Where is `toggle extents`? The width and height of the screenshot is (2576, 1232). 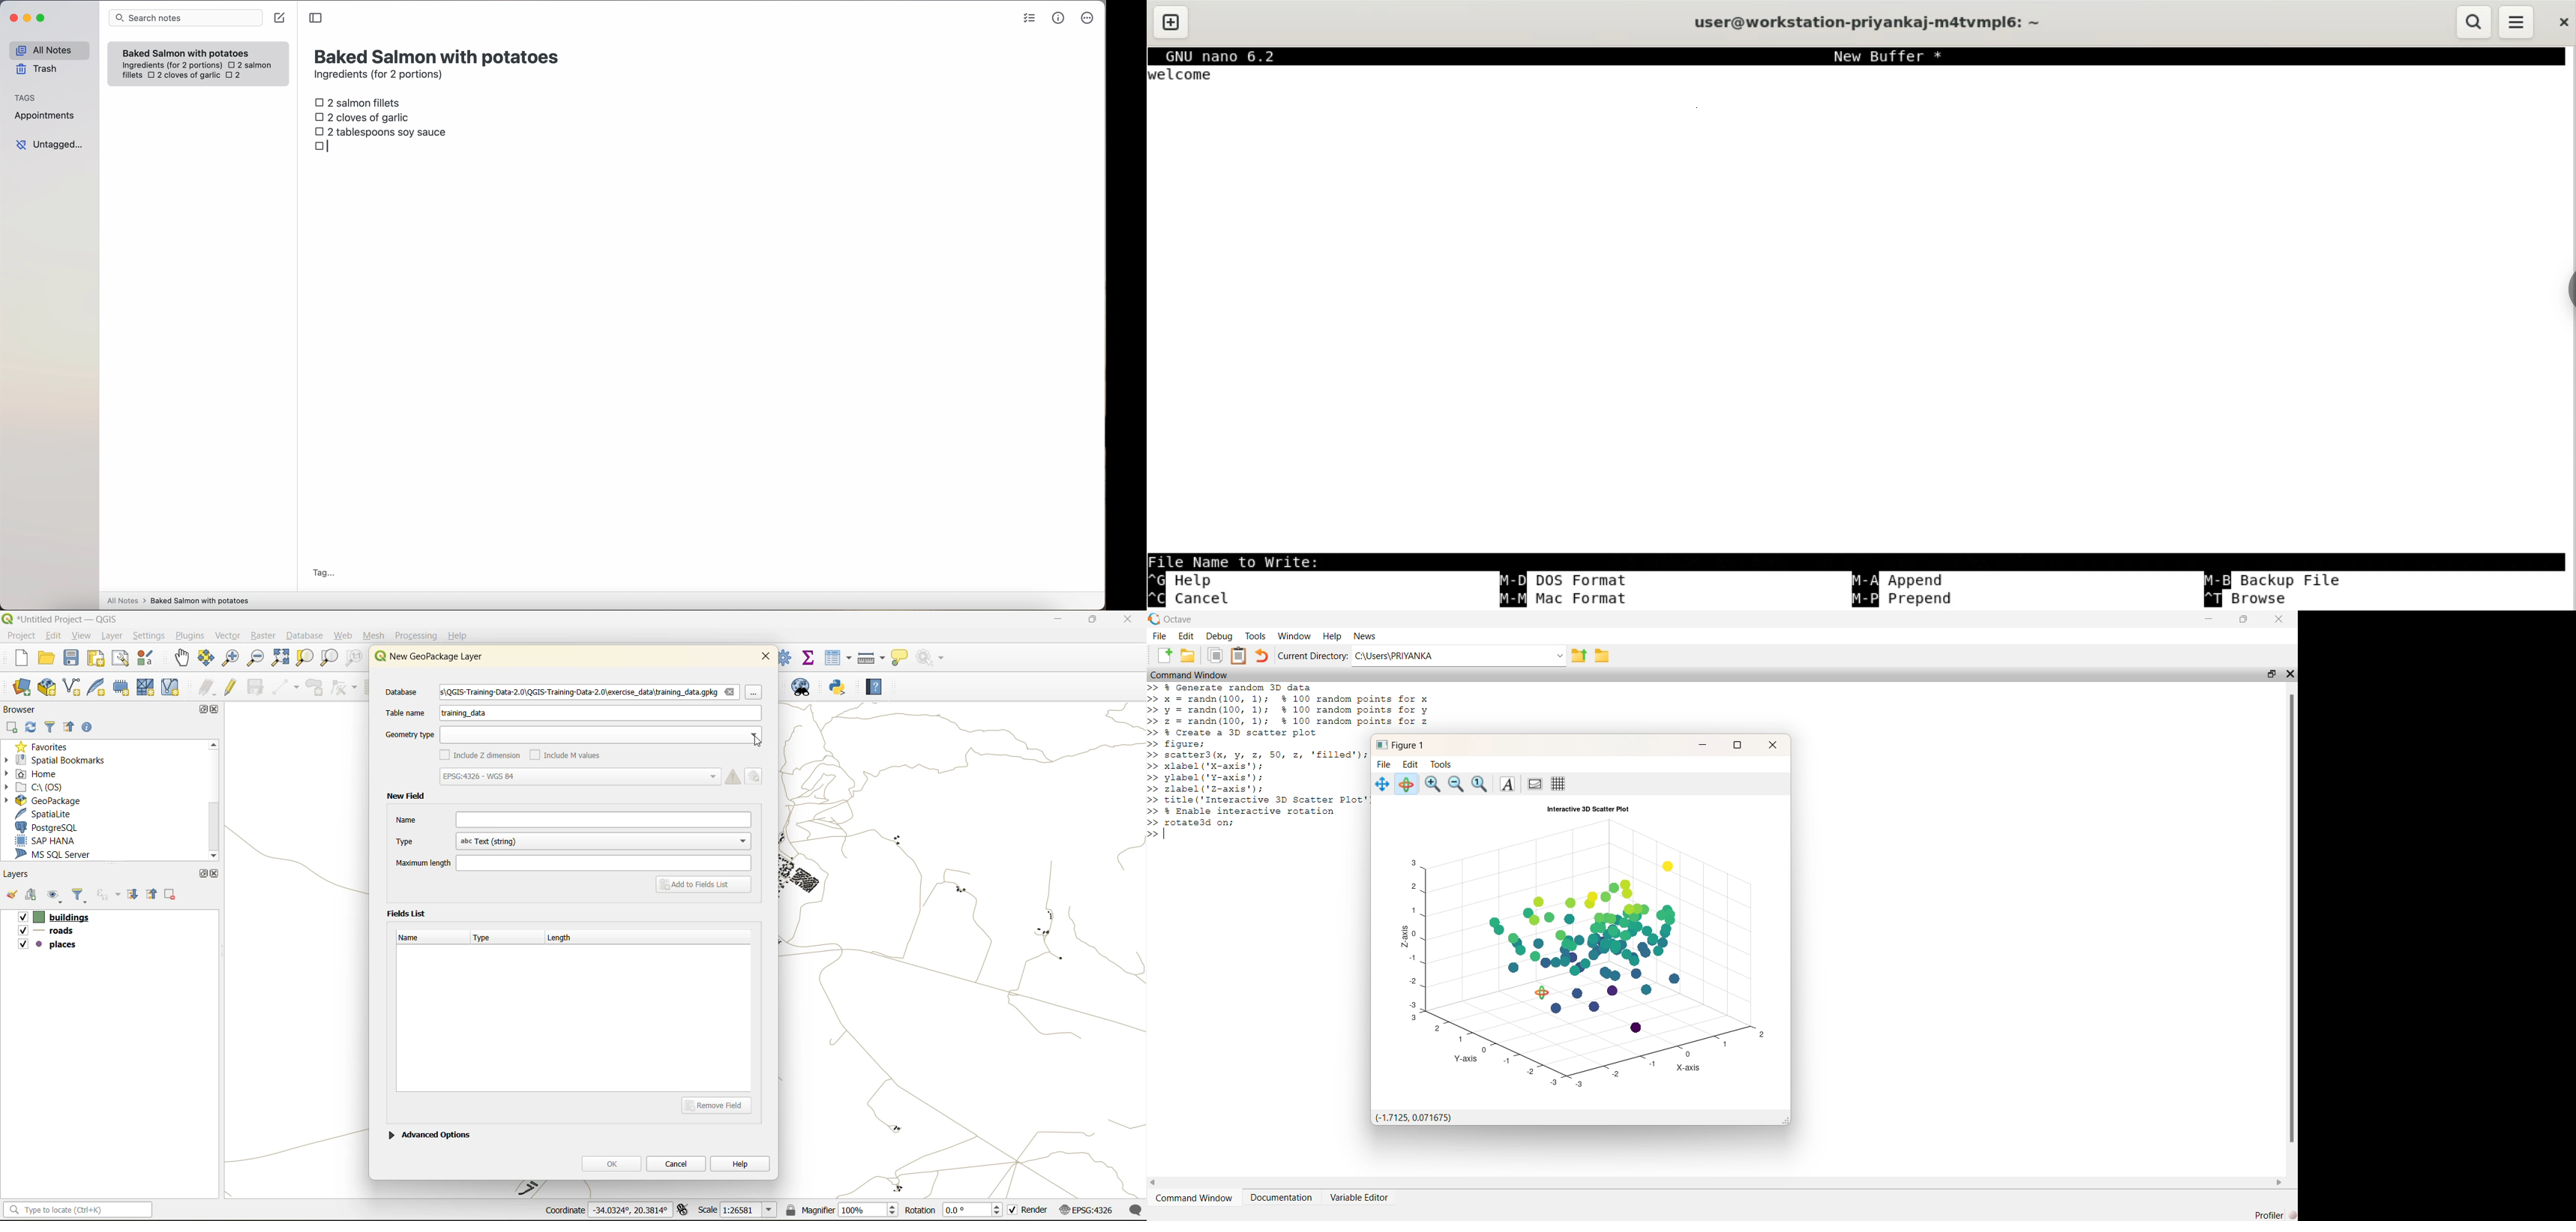
toggle extents is located at coordinates (684, 1211).